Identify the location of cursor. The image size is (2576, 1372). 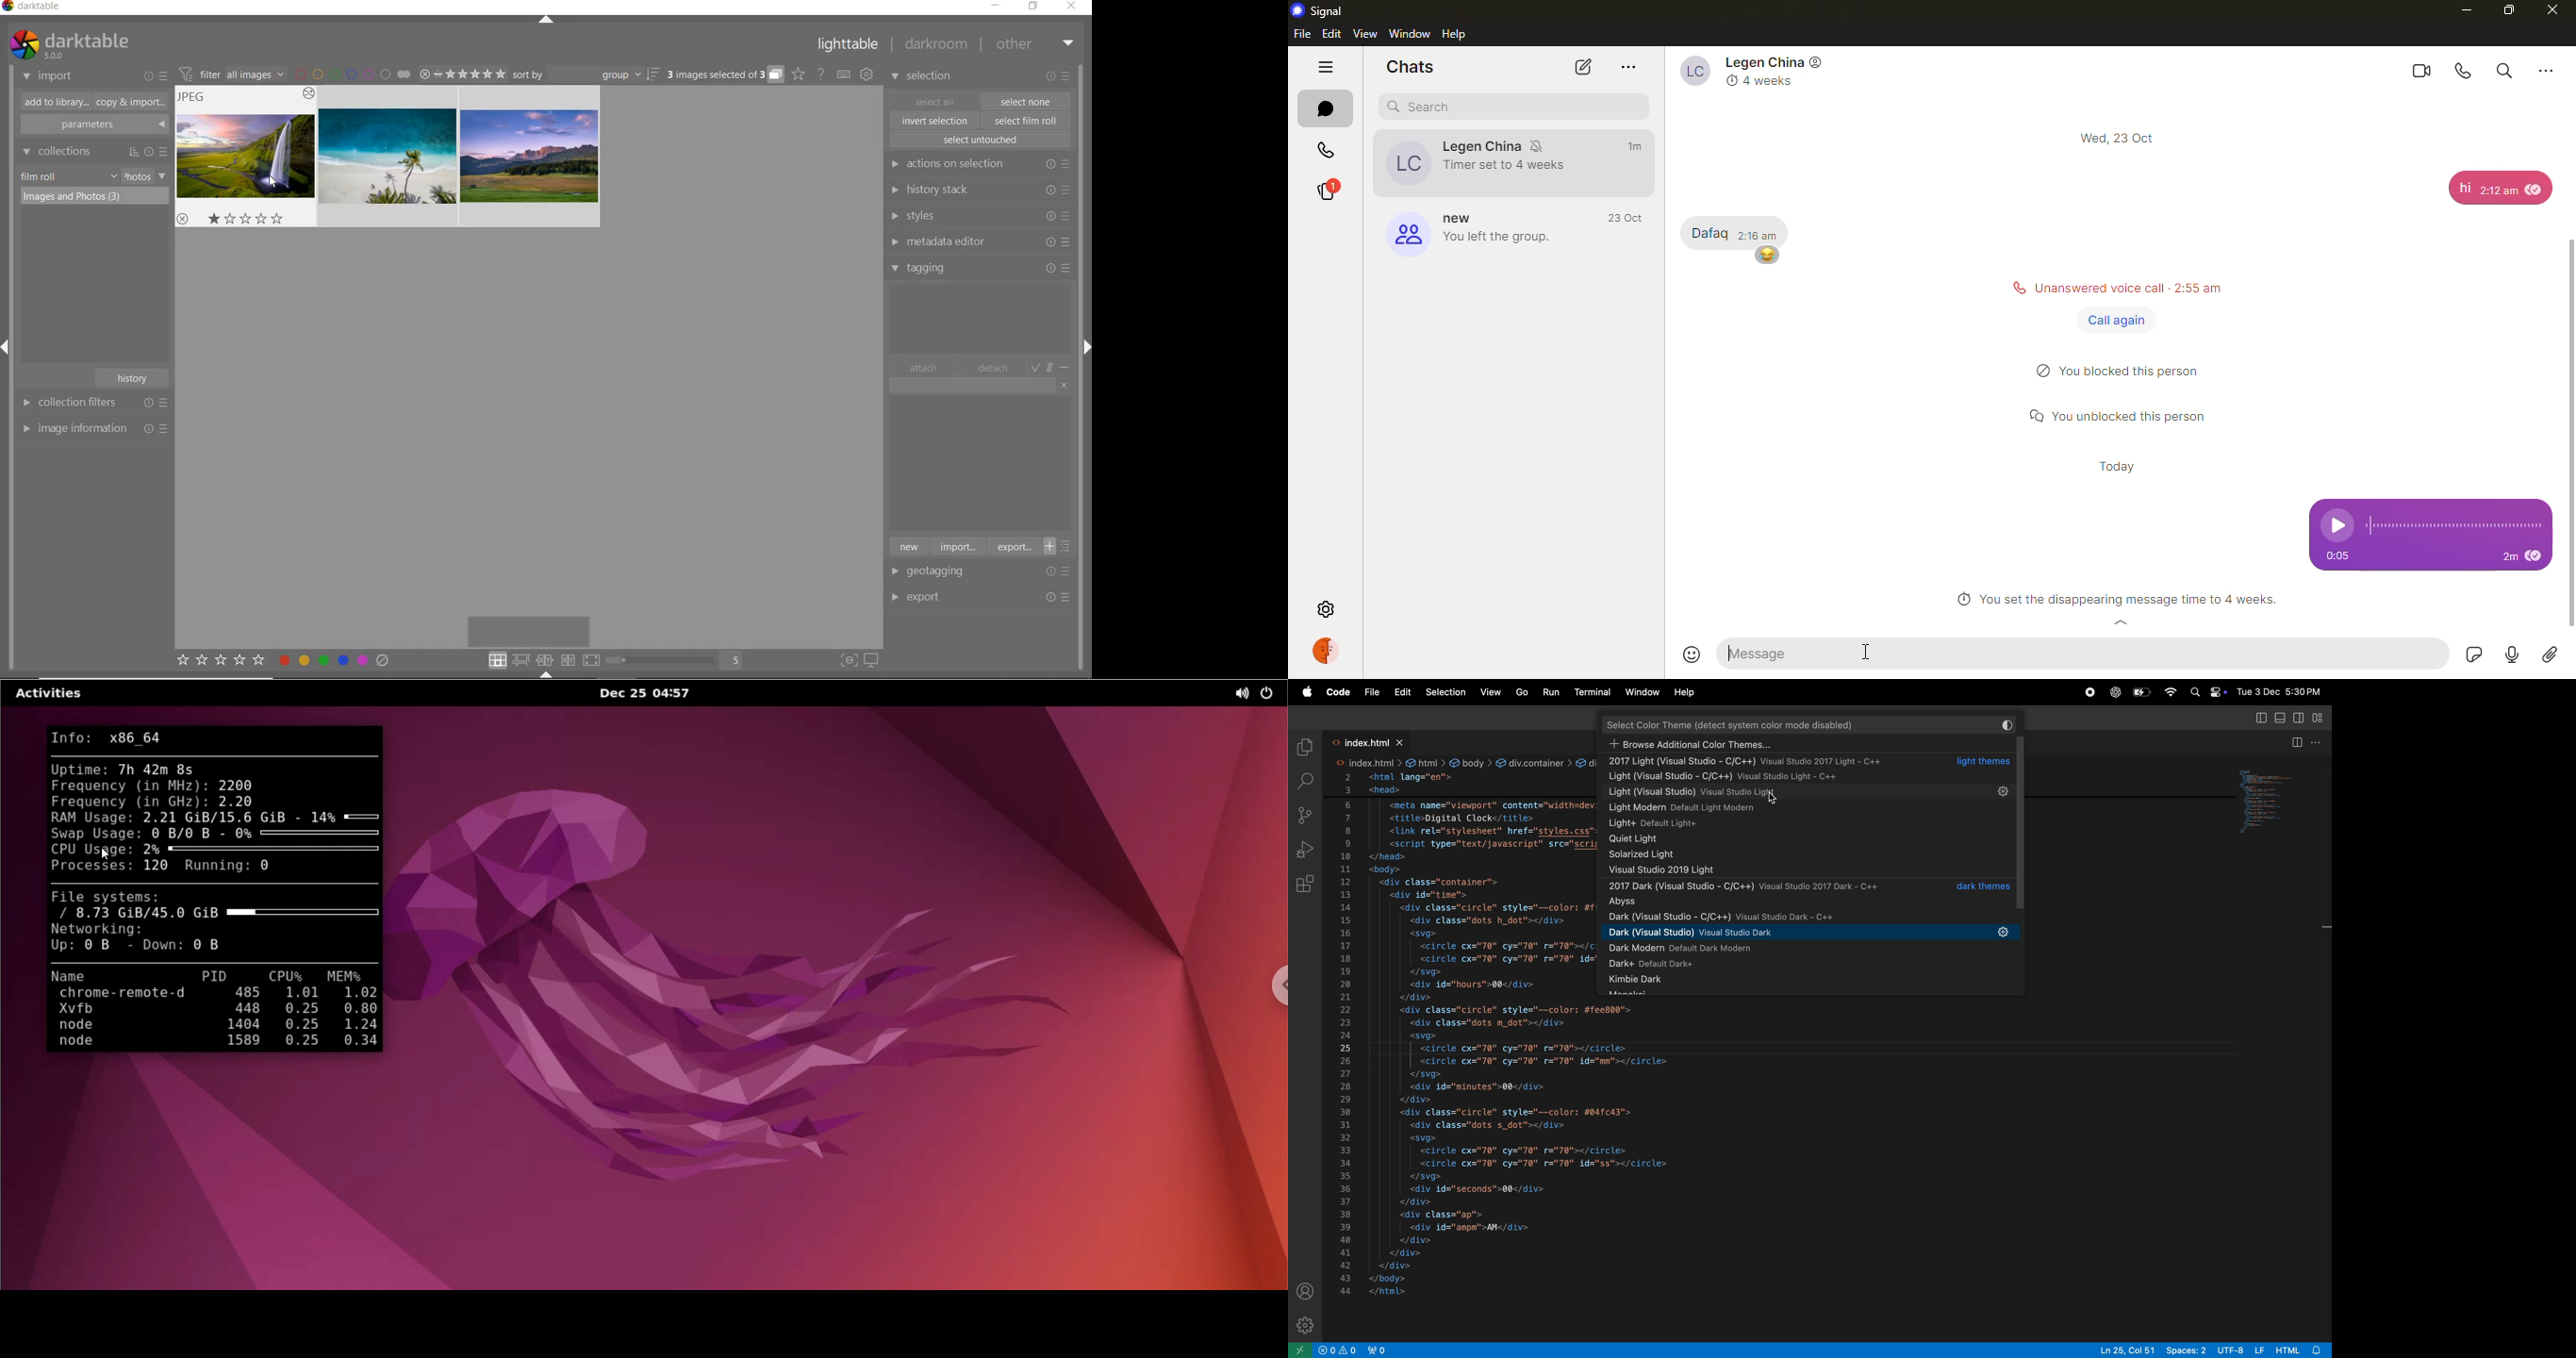
(1869, 657).